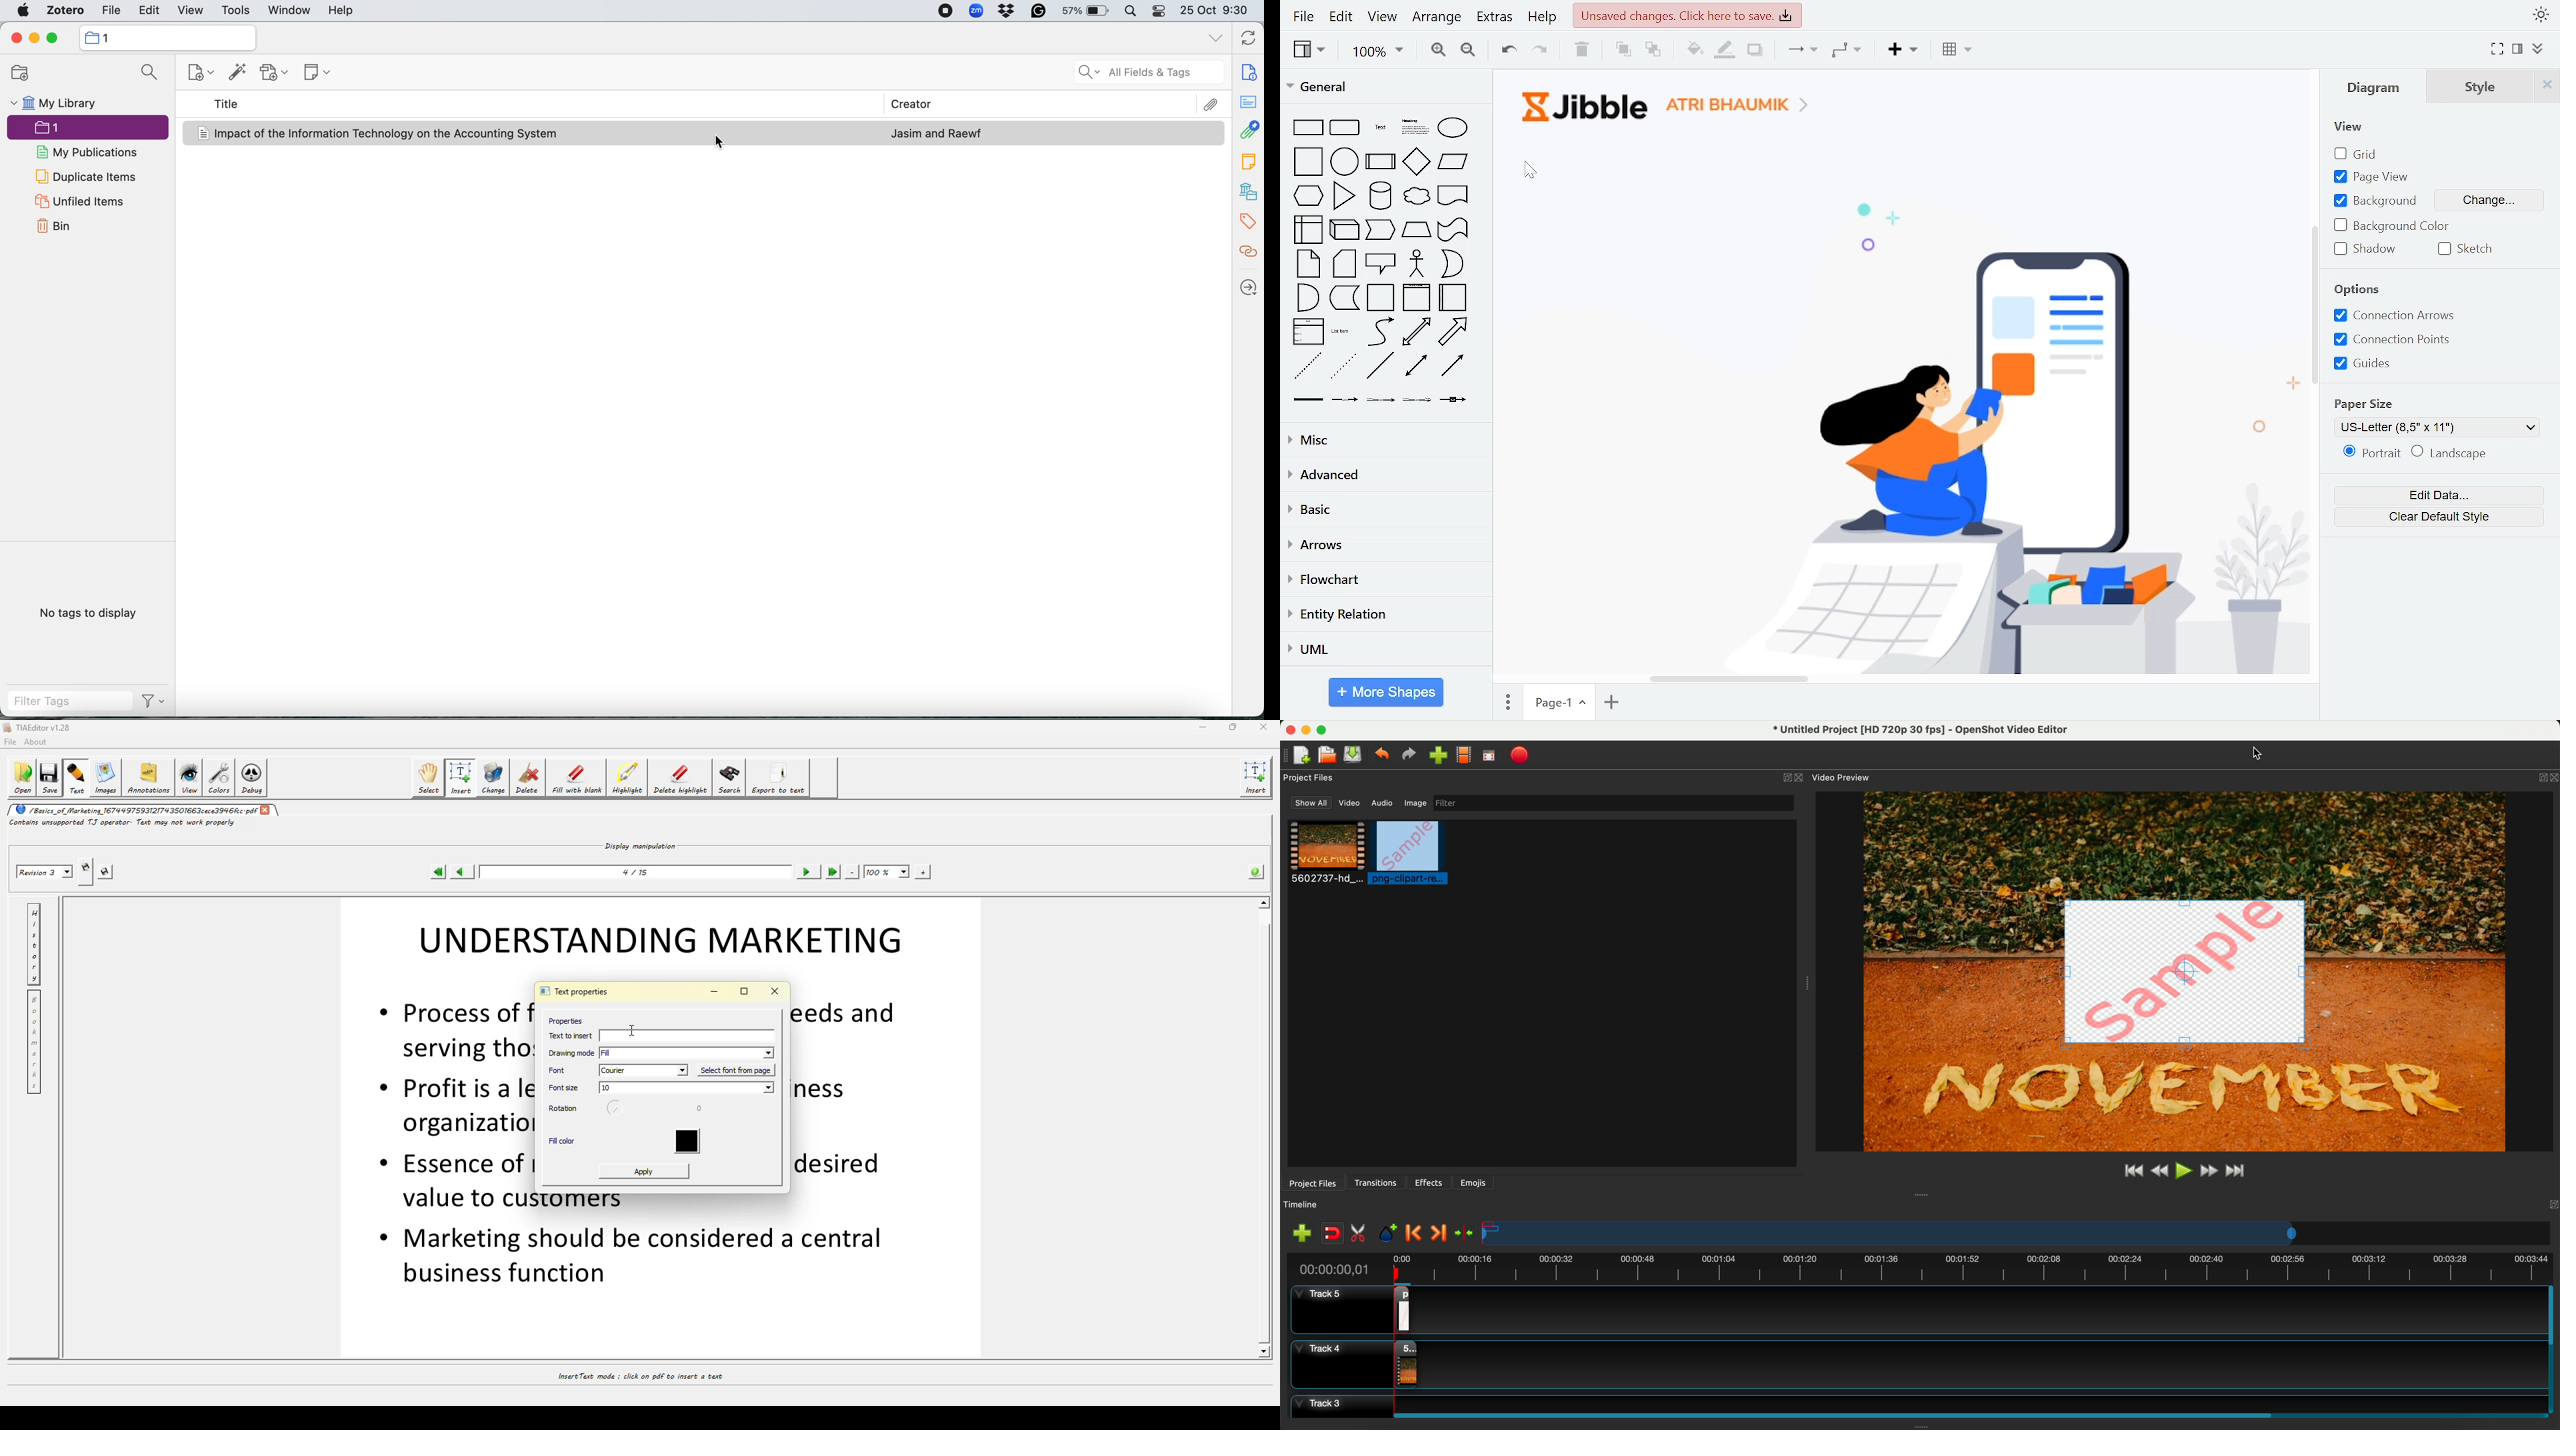 The height and width of the screenshot is (1456, 2576). I want to click on new file, so click(1298, 755).